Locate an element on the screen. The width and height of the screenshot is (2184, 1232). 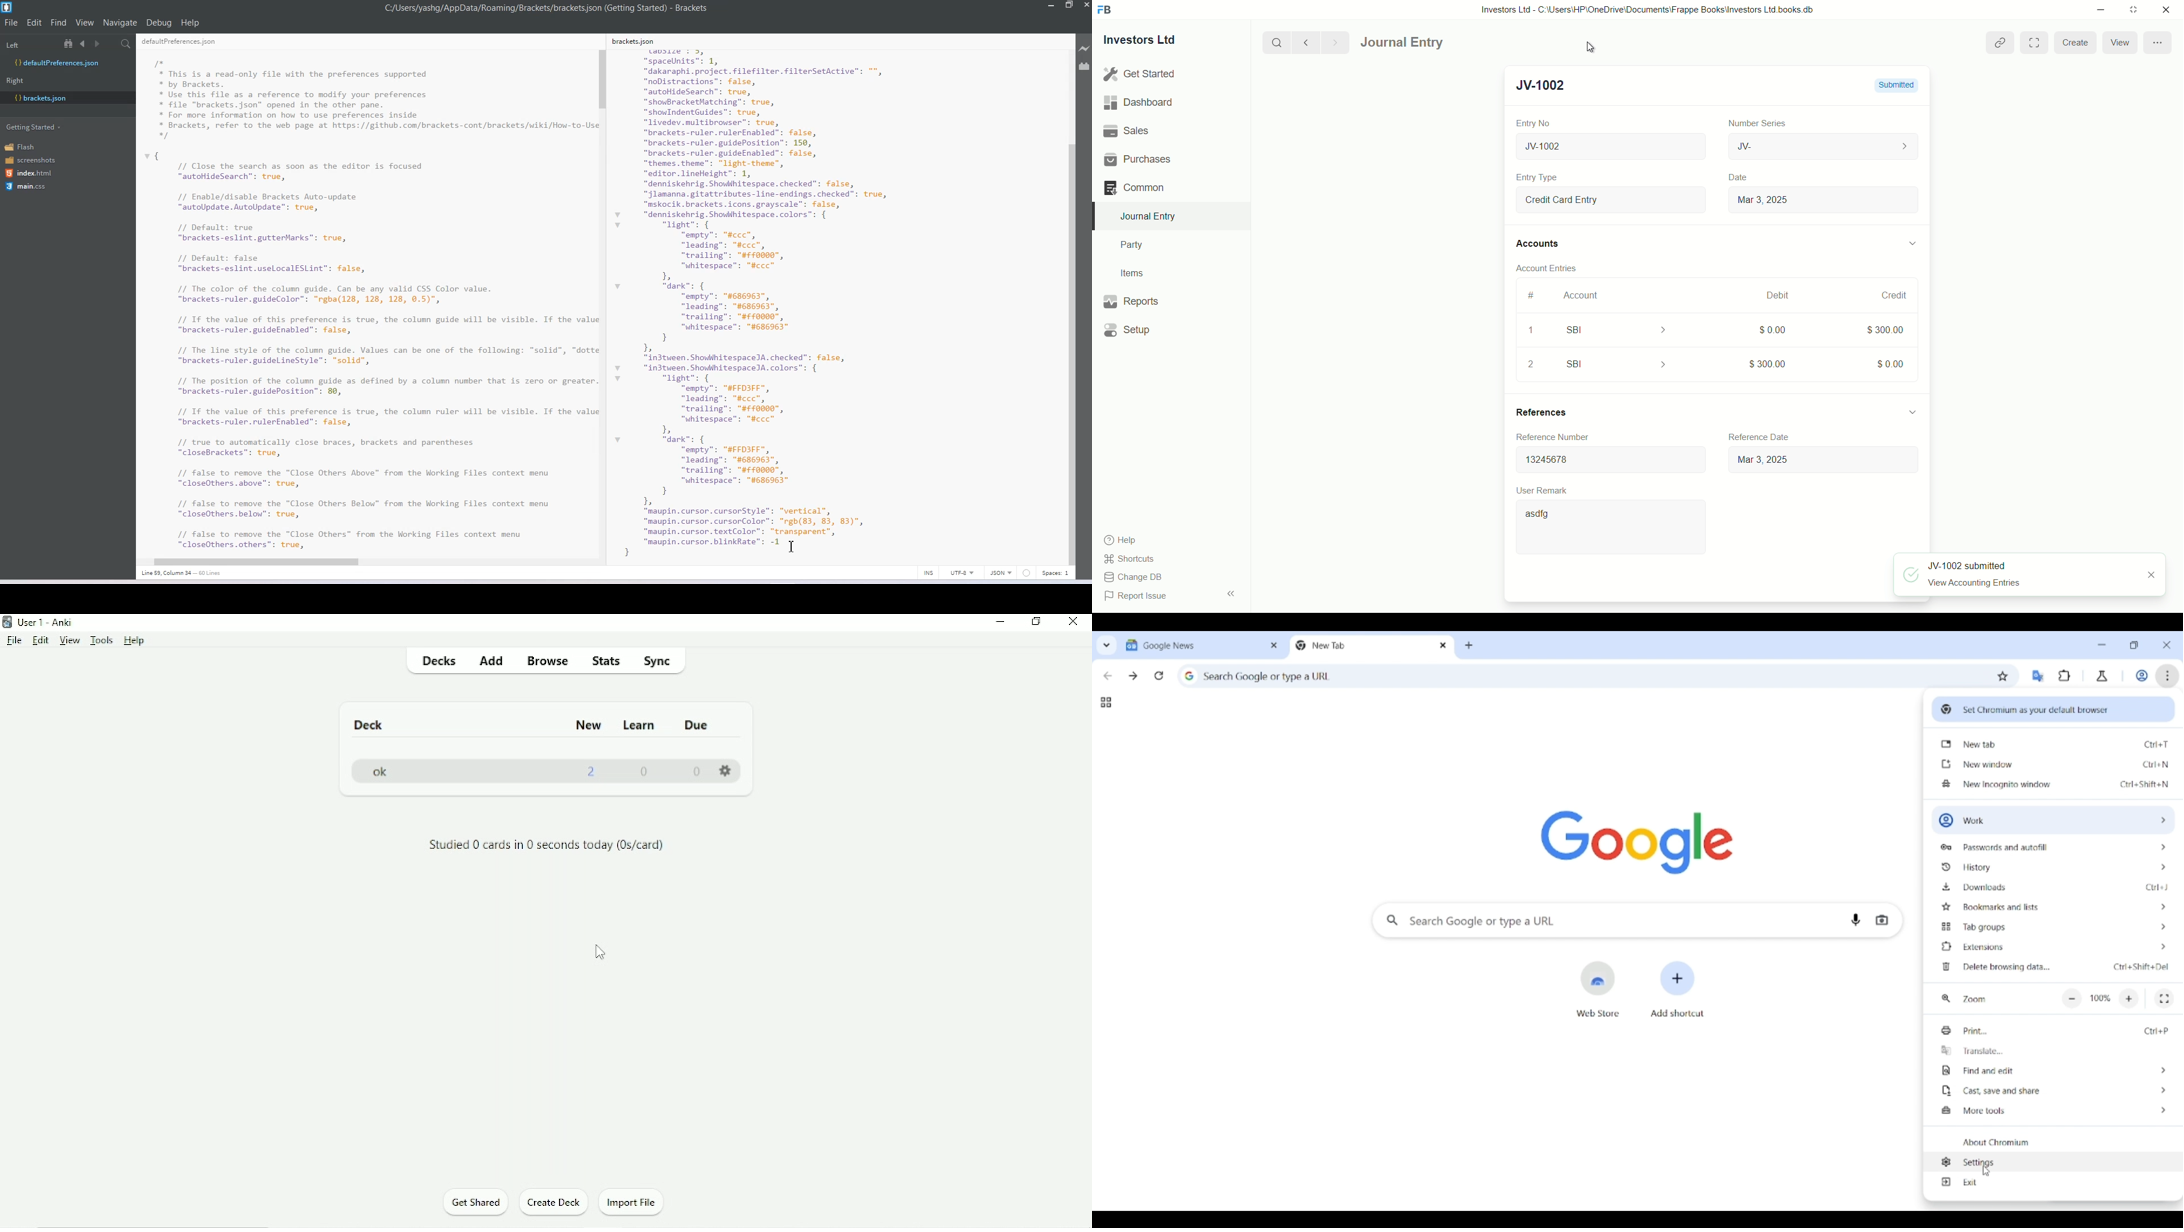
Left is located at coordinates (12, 46).